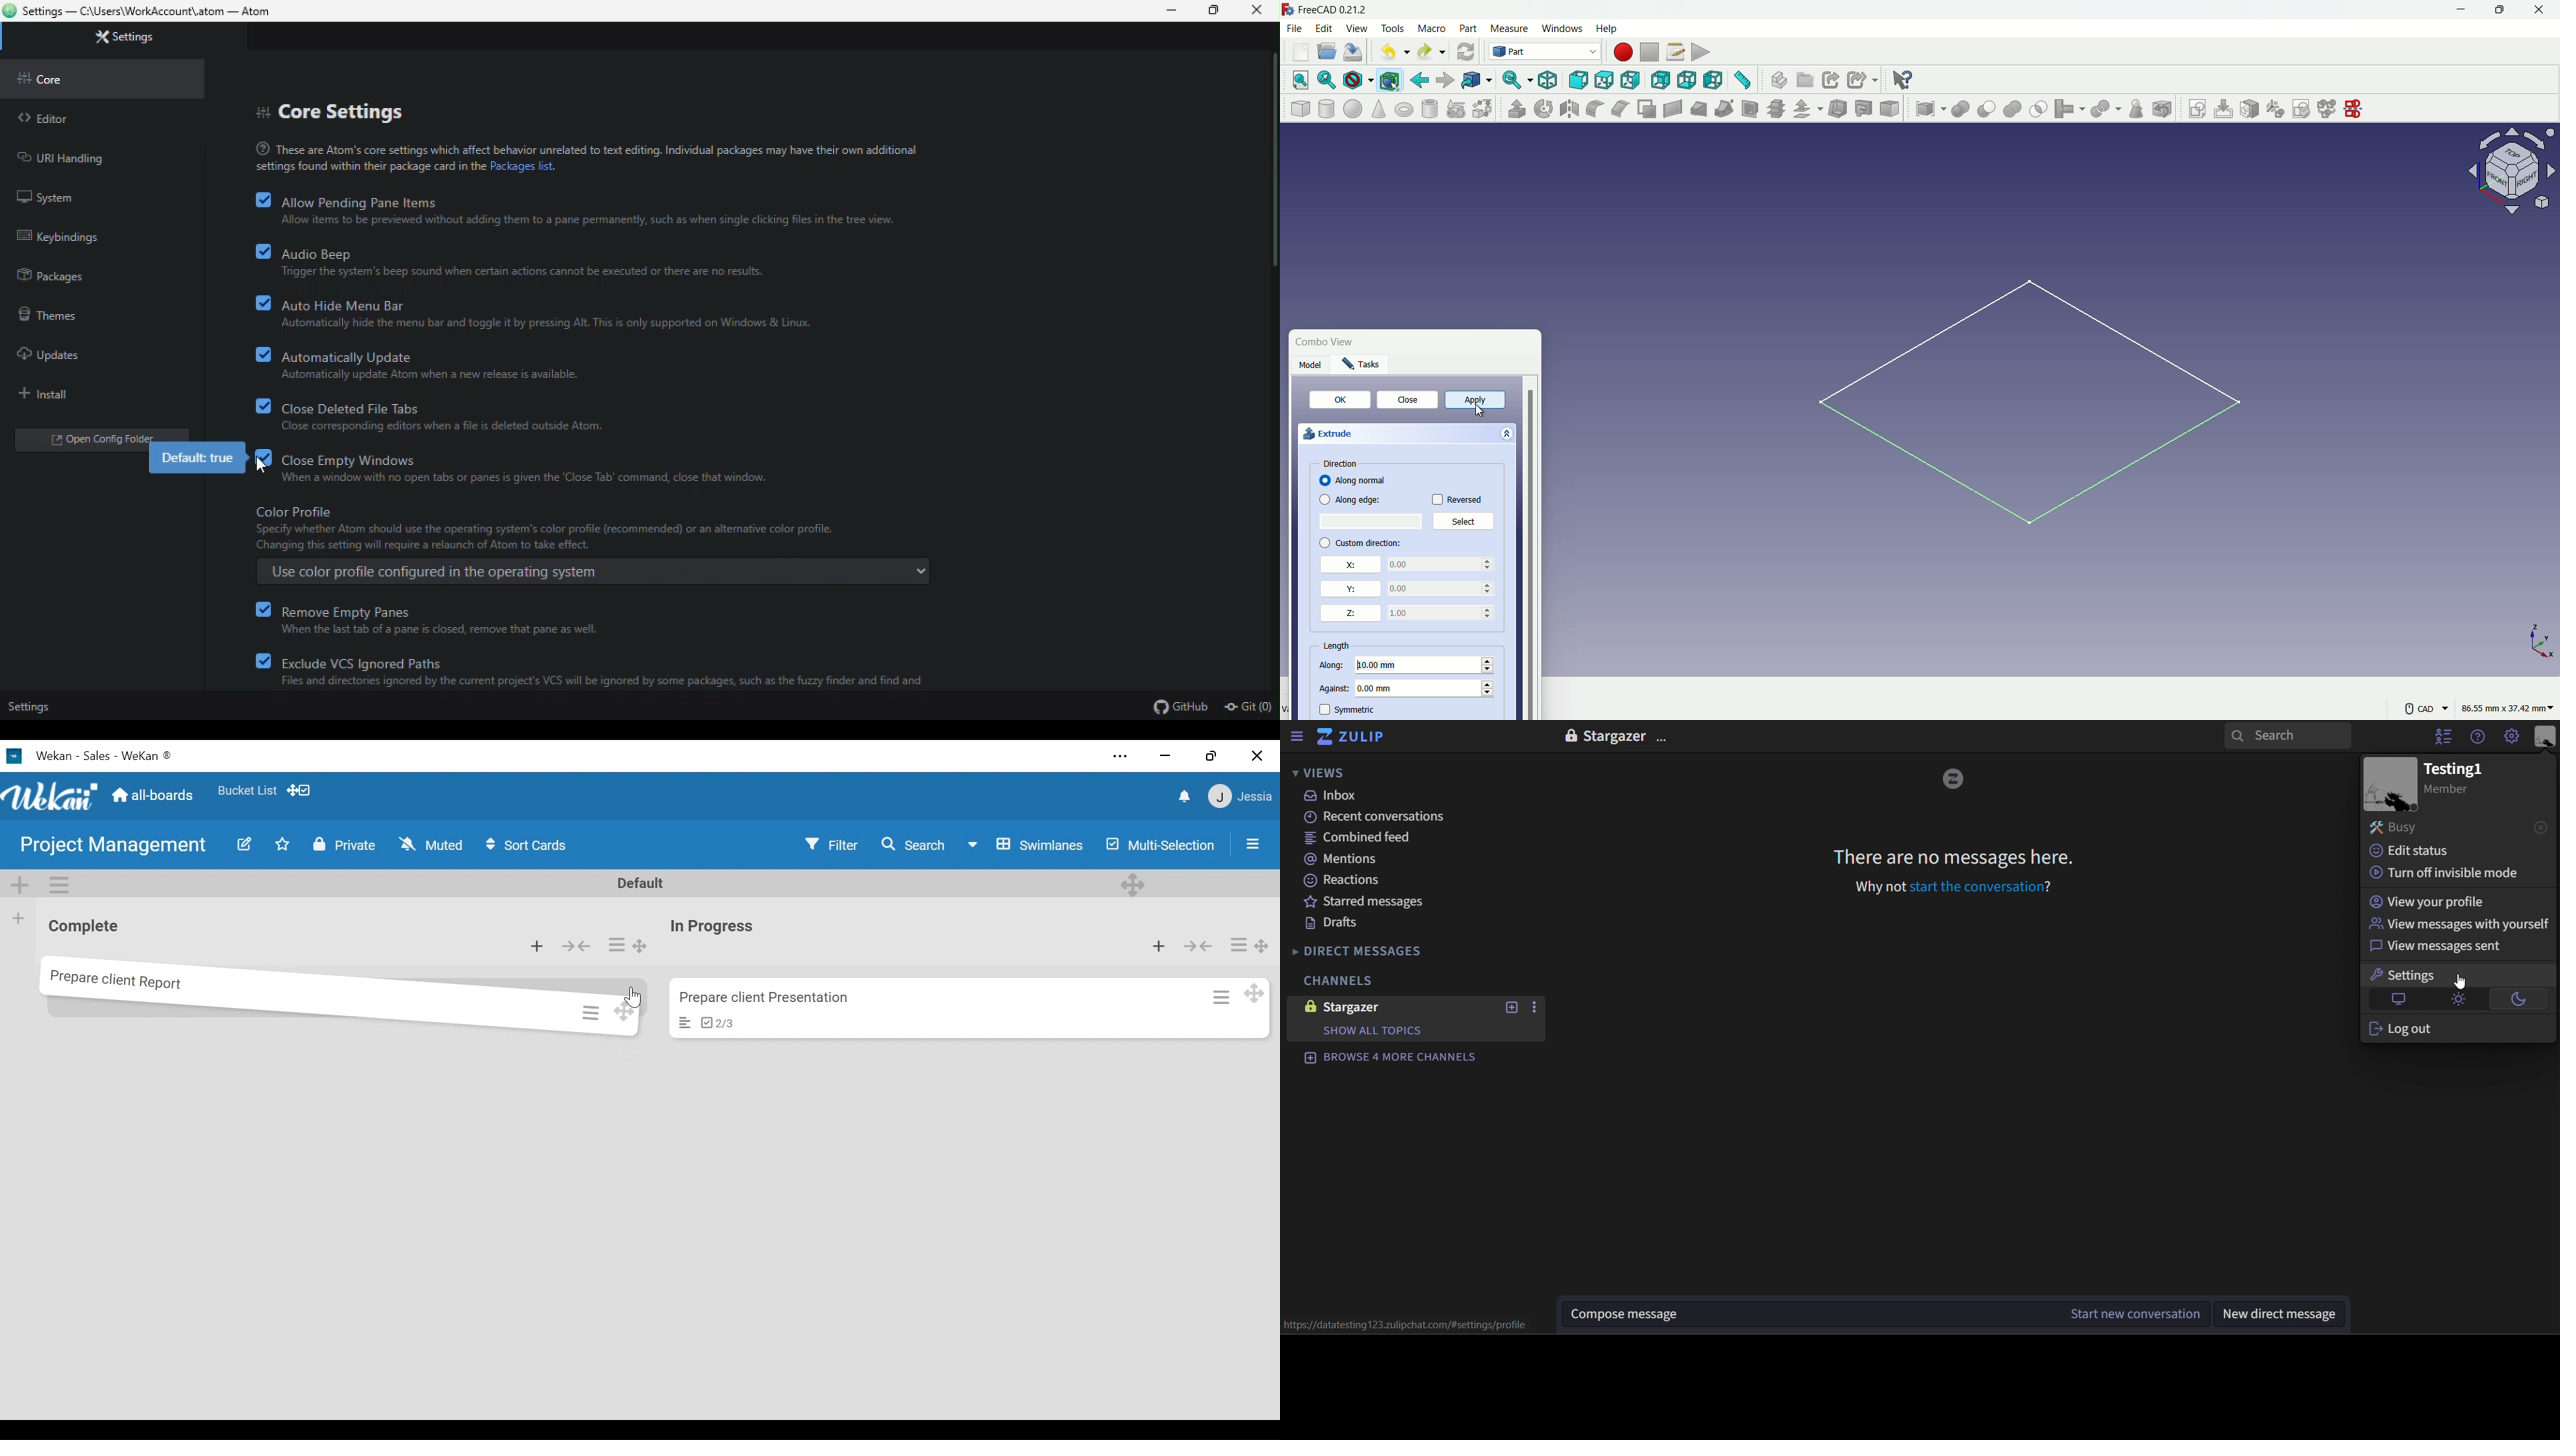 The width and height of the screenshot is (2576, 1456). What do you see at coordinates (2406, 1029) in the screenshot?
I see `log out` at bounding box center [2406, 1029].